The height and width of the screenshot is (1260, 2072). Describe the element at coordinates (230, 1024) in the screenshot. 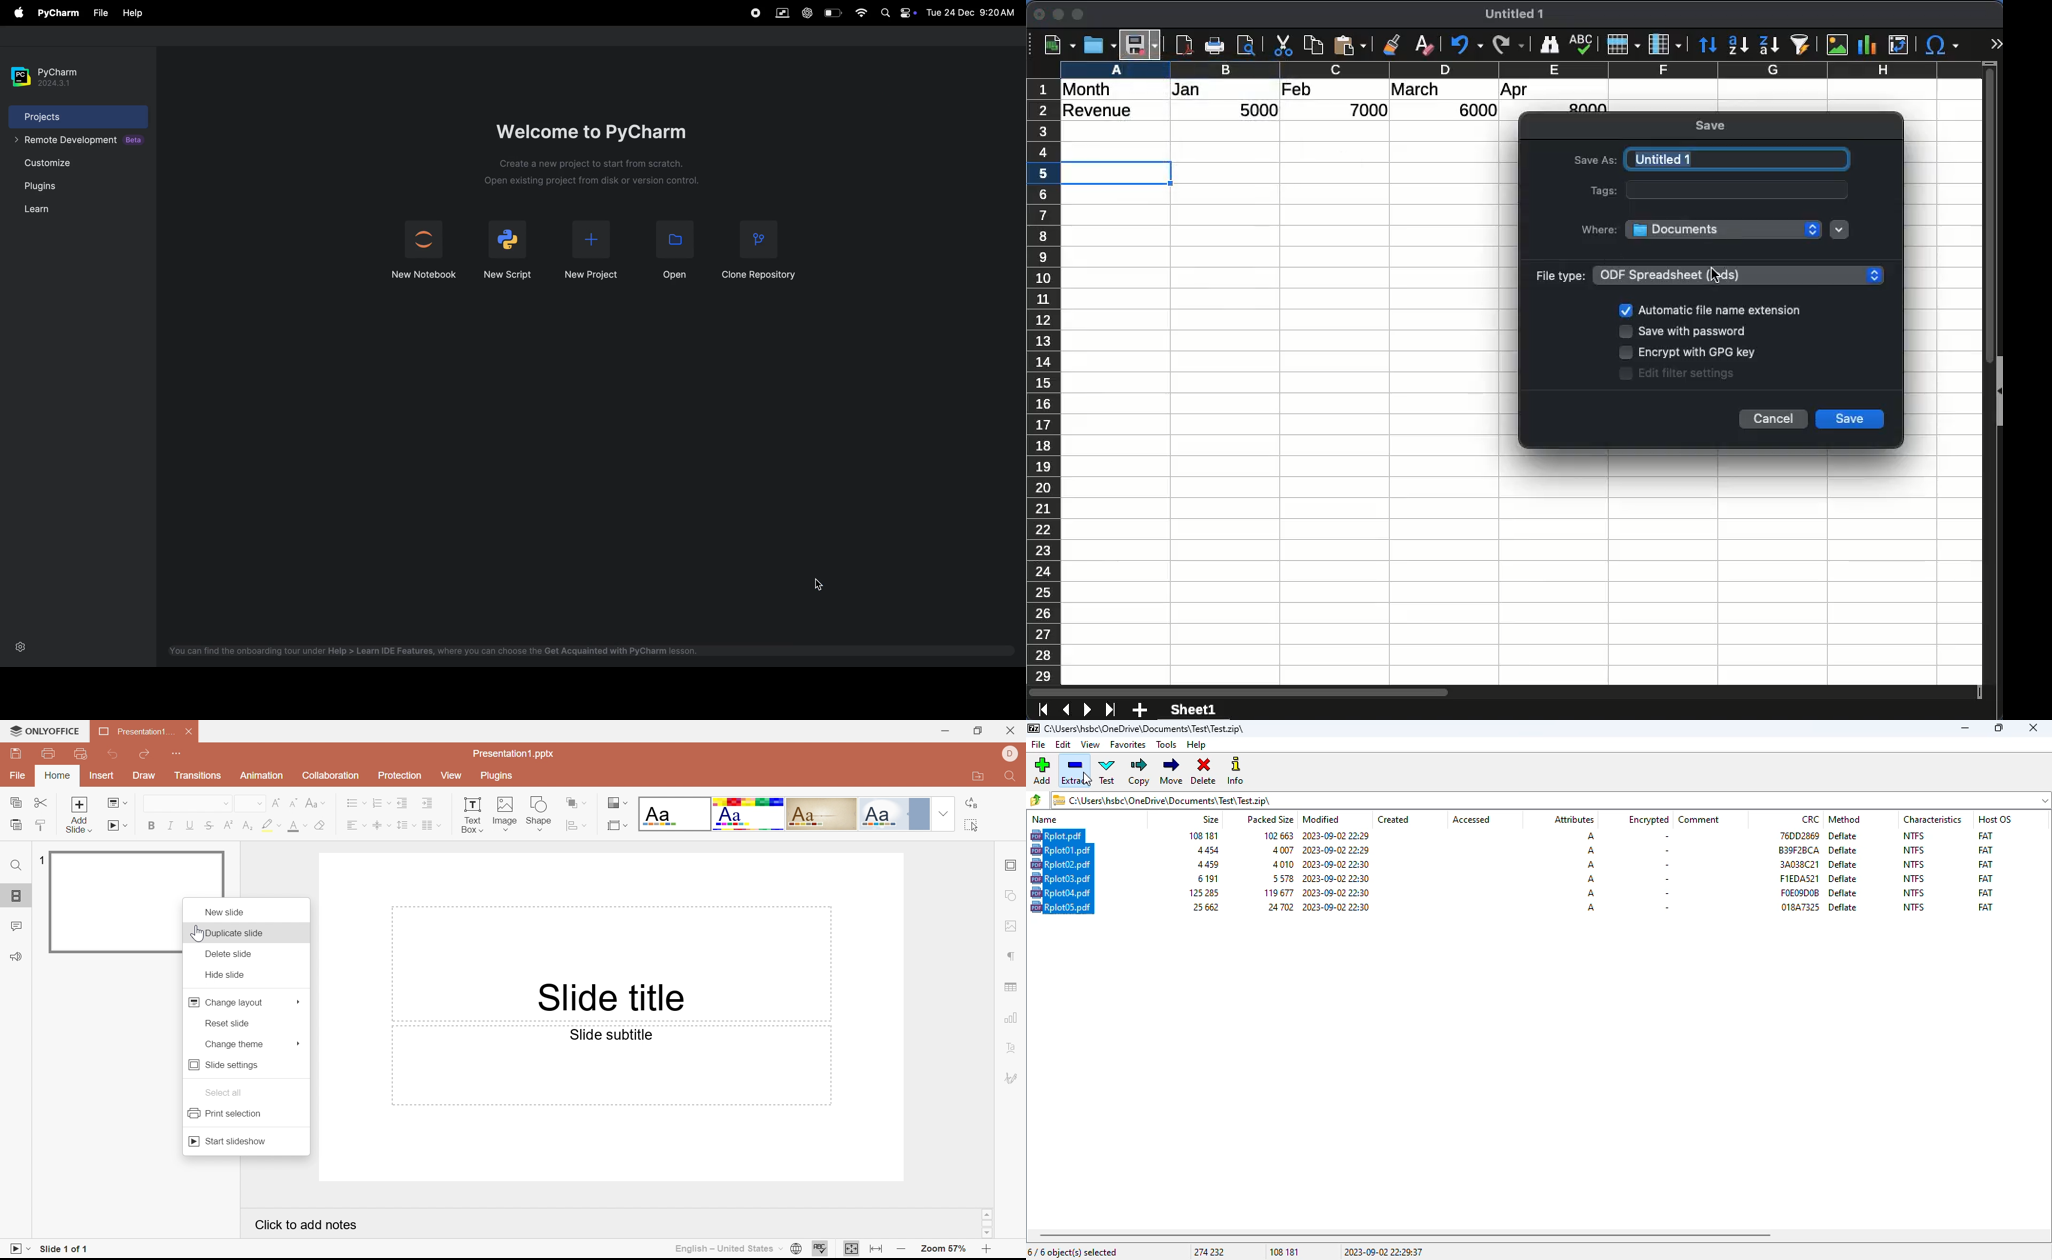

I see `Reset slide` at that location.